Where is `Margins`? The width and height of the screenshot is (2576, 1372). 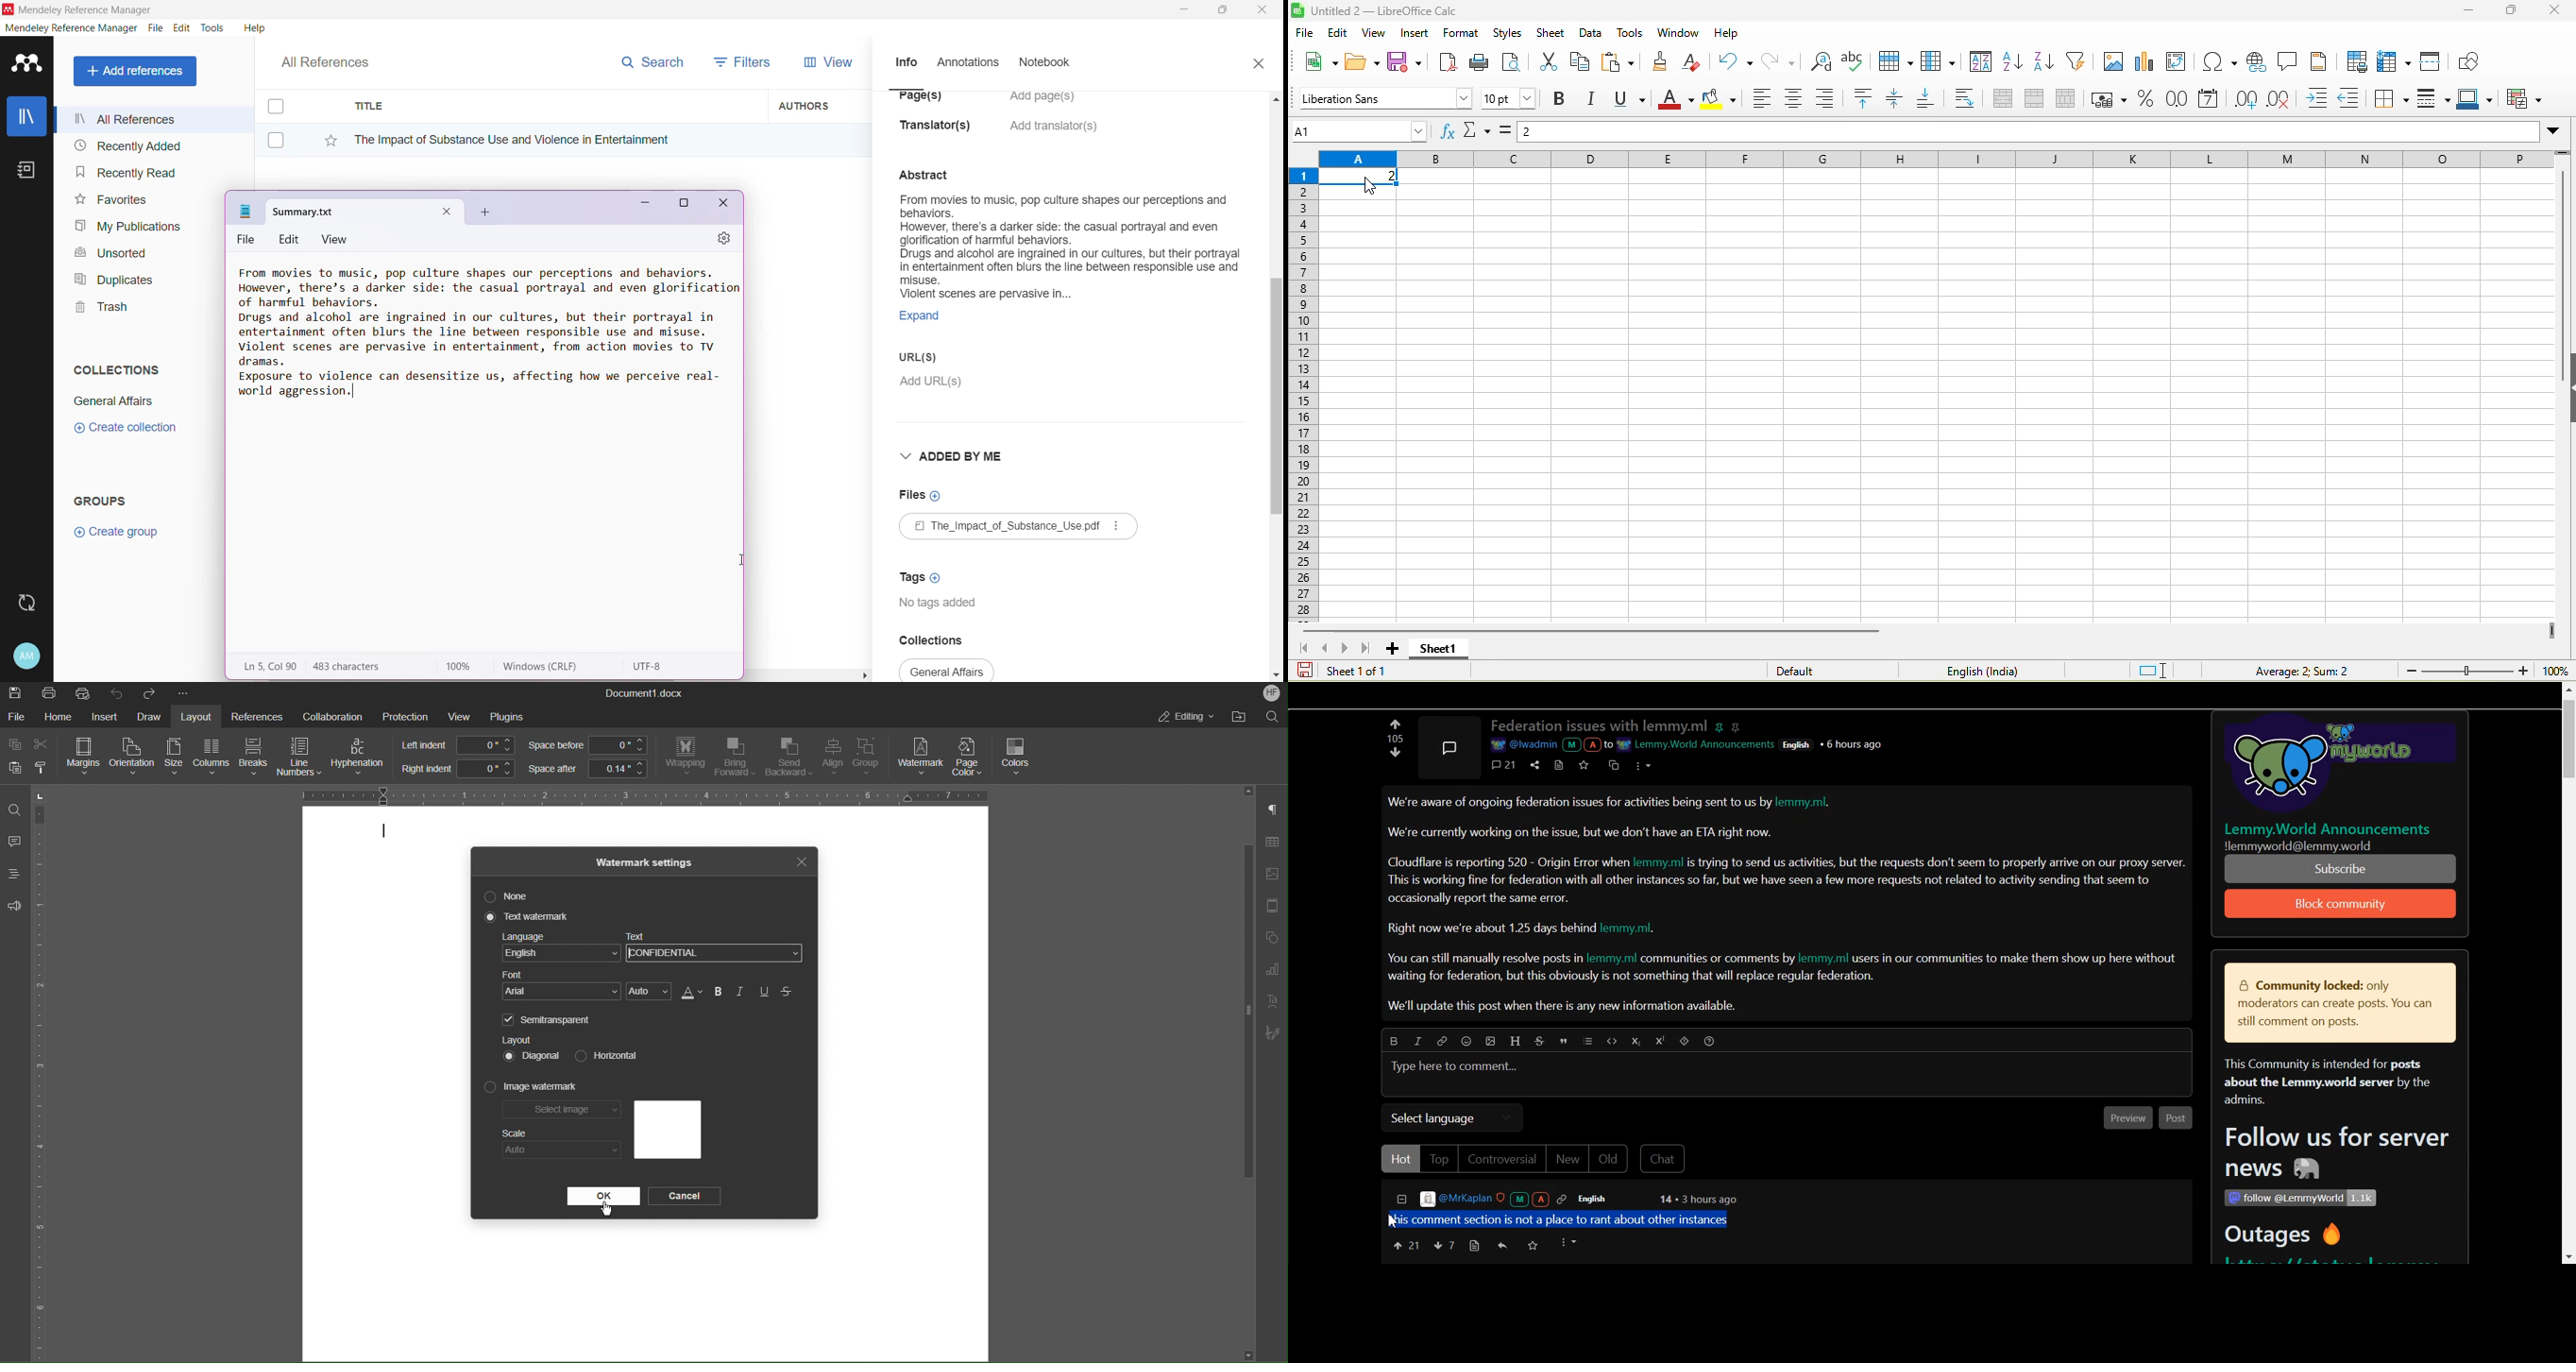
Margins is located at coordinates (85, 757).